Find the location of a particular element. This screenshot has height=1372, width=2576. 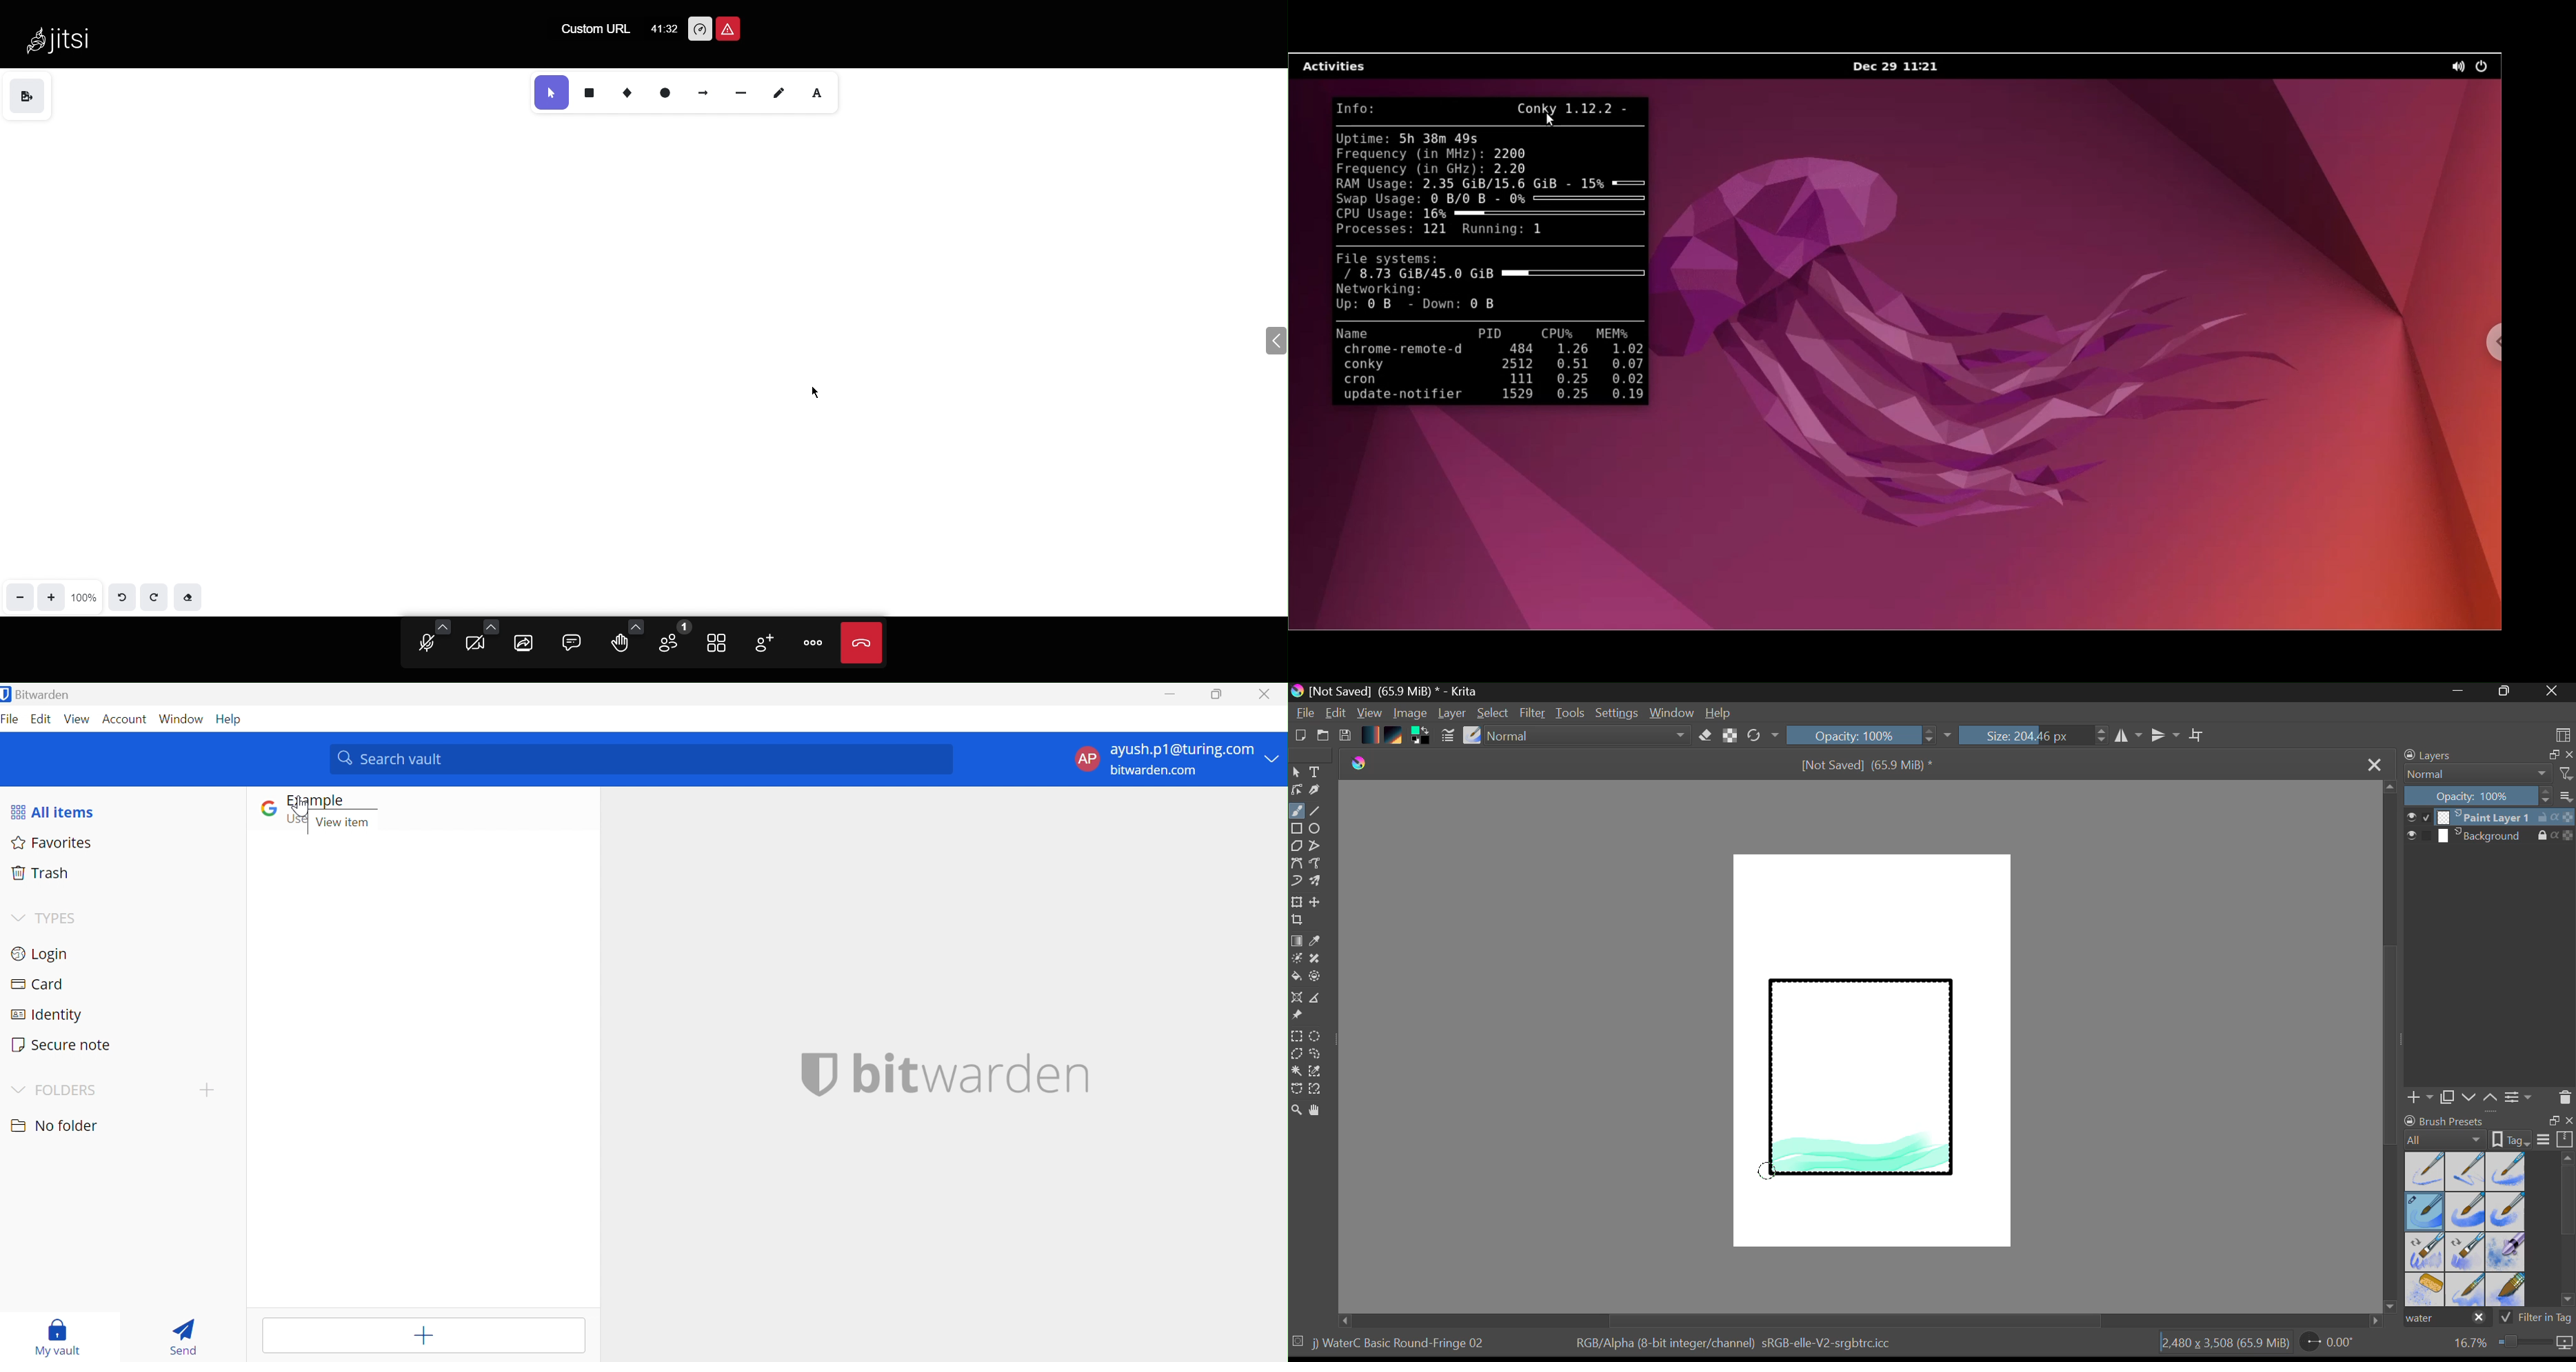

Erase is located at coordinates (190, 598).